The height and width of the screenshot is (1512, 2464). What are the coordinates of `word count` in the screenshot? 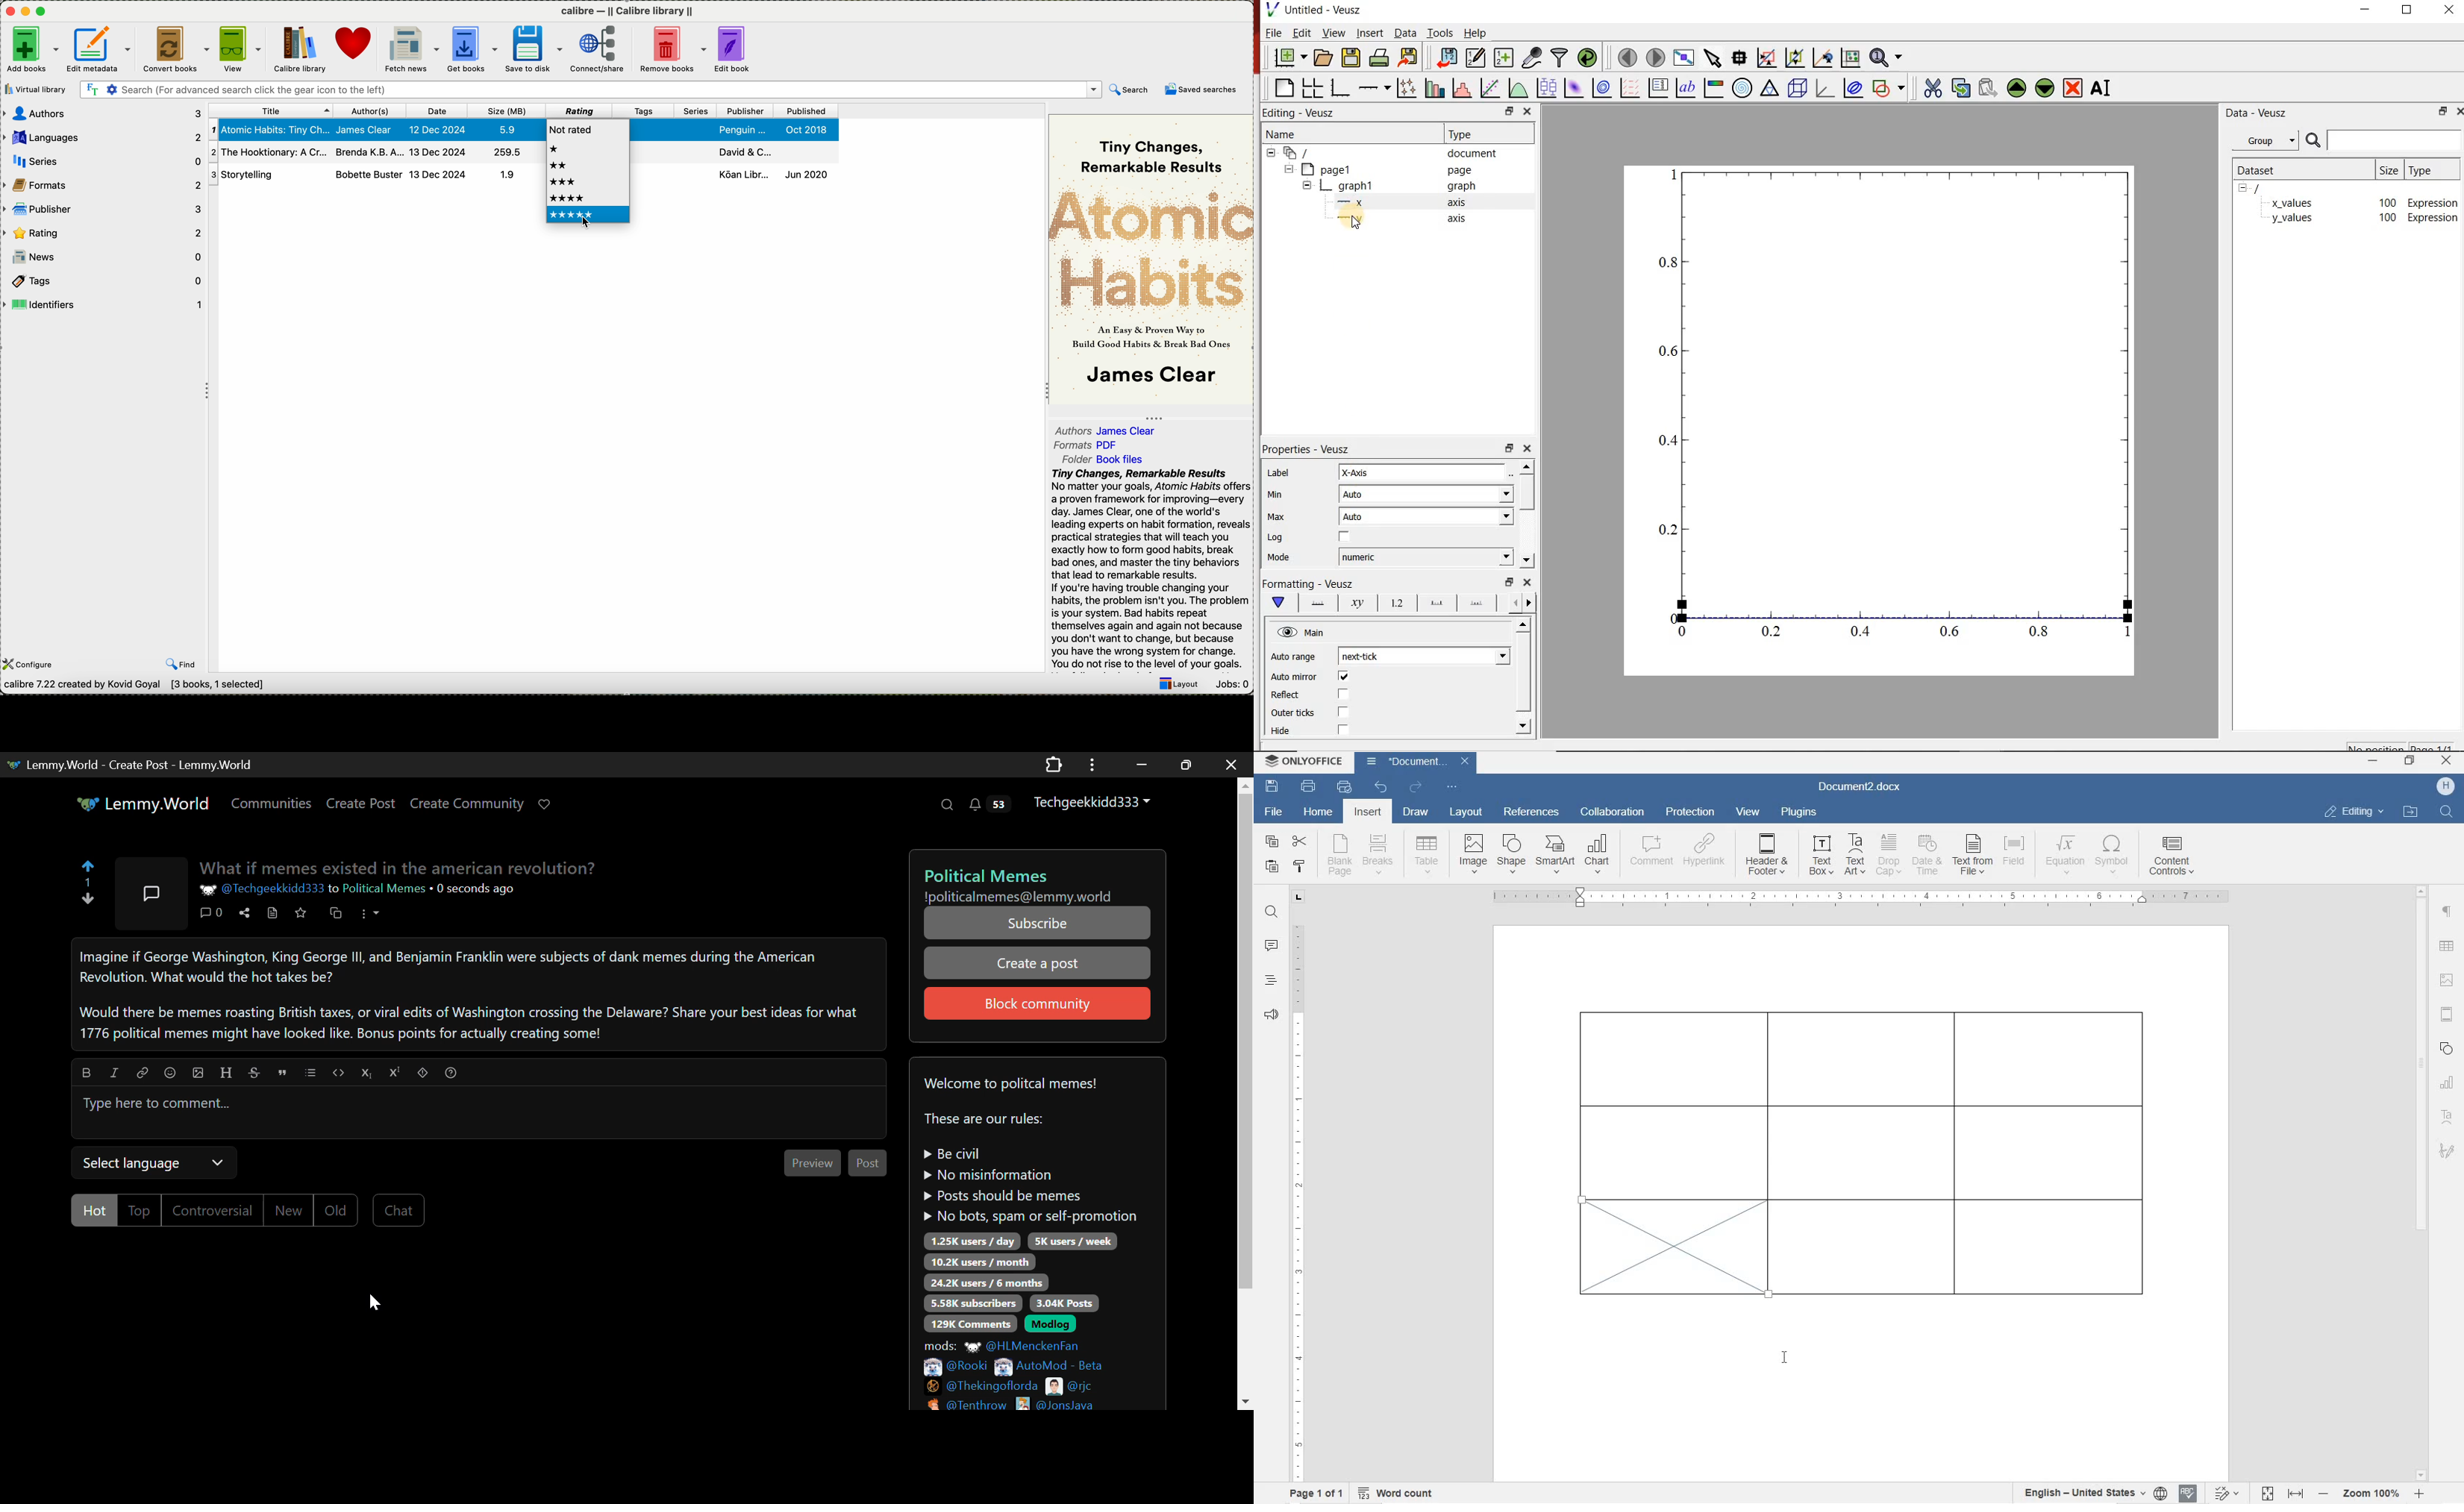 It's located at (1397, 1492).